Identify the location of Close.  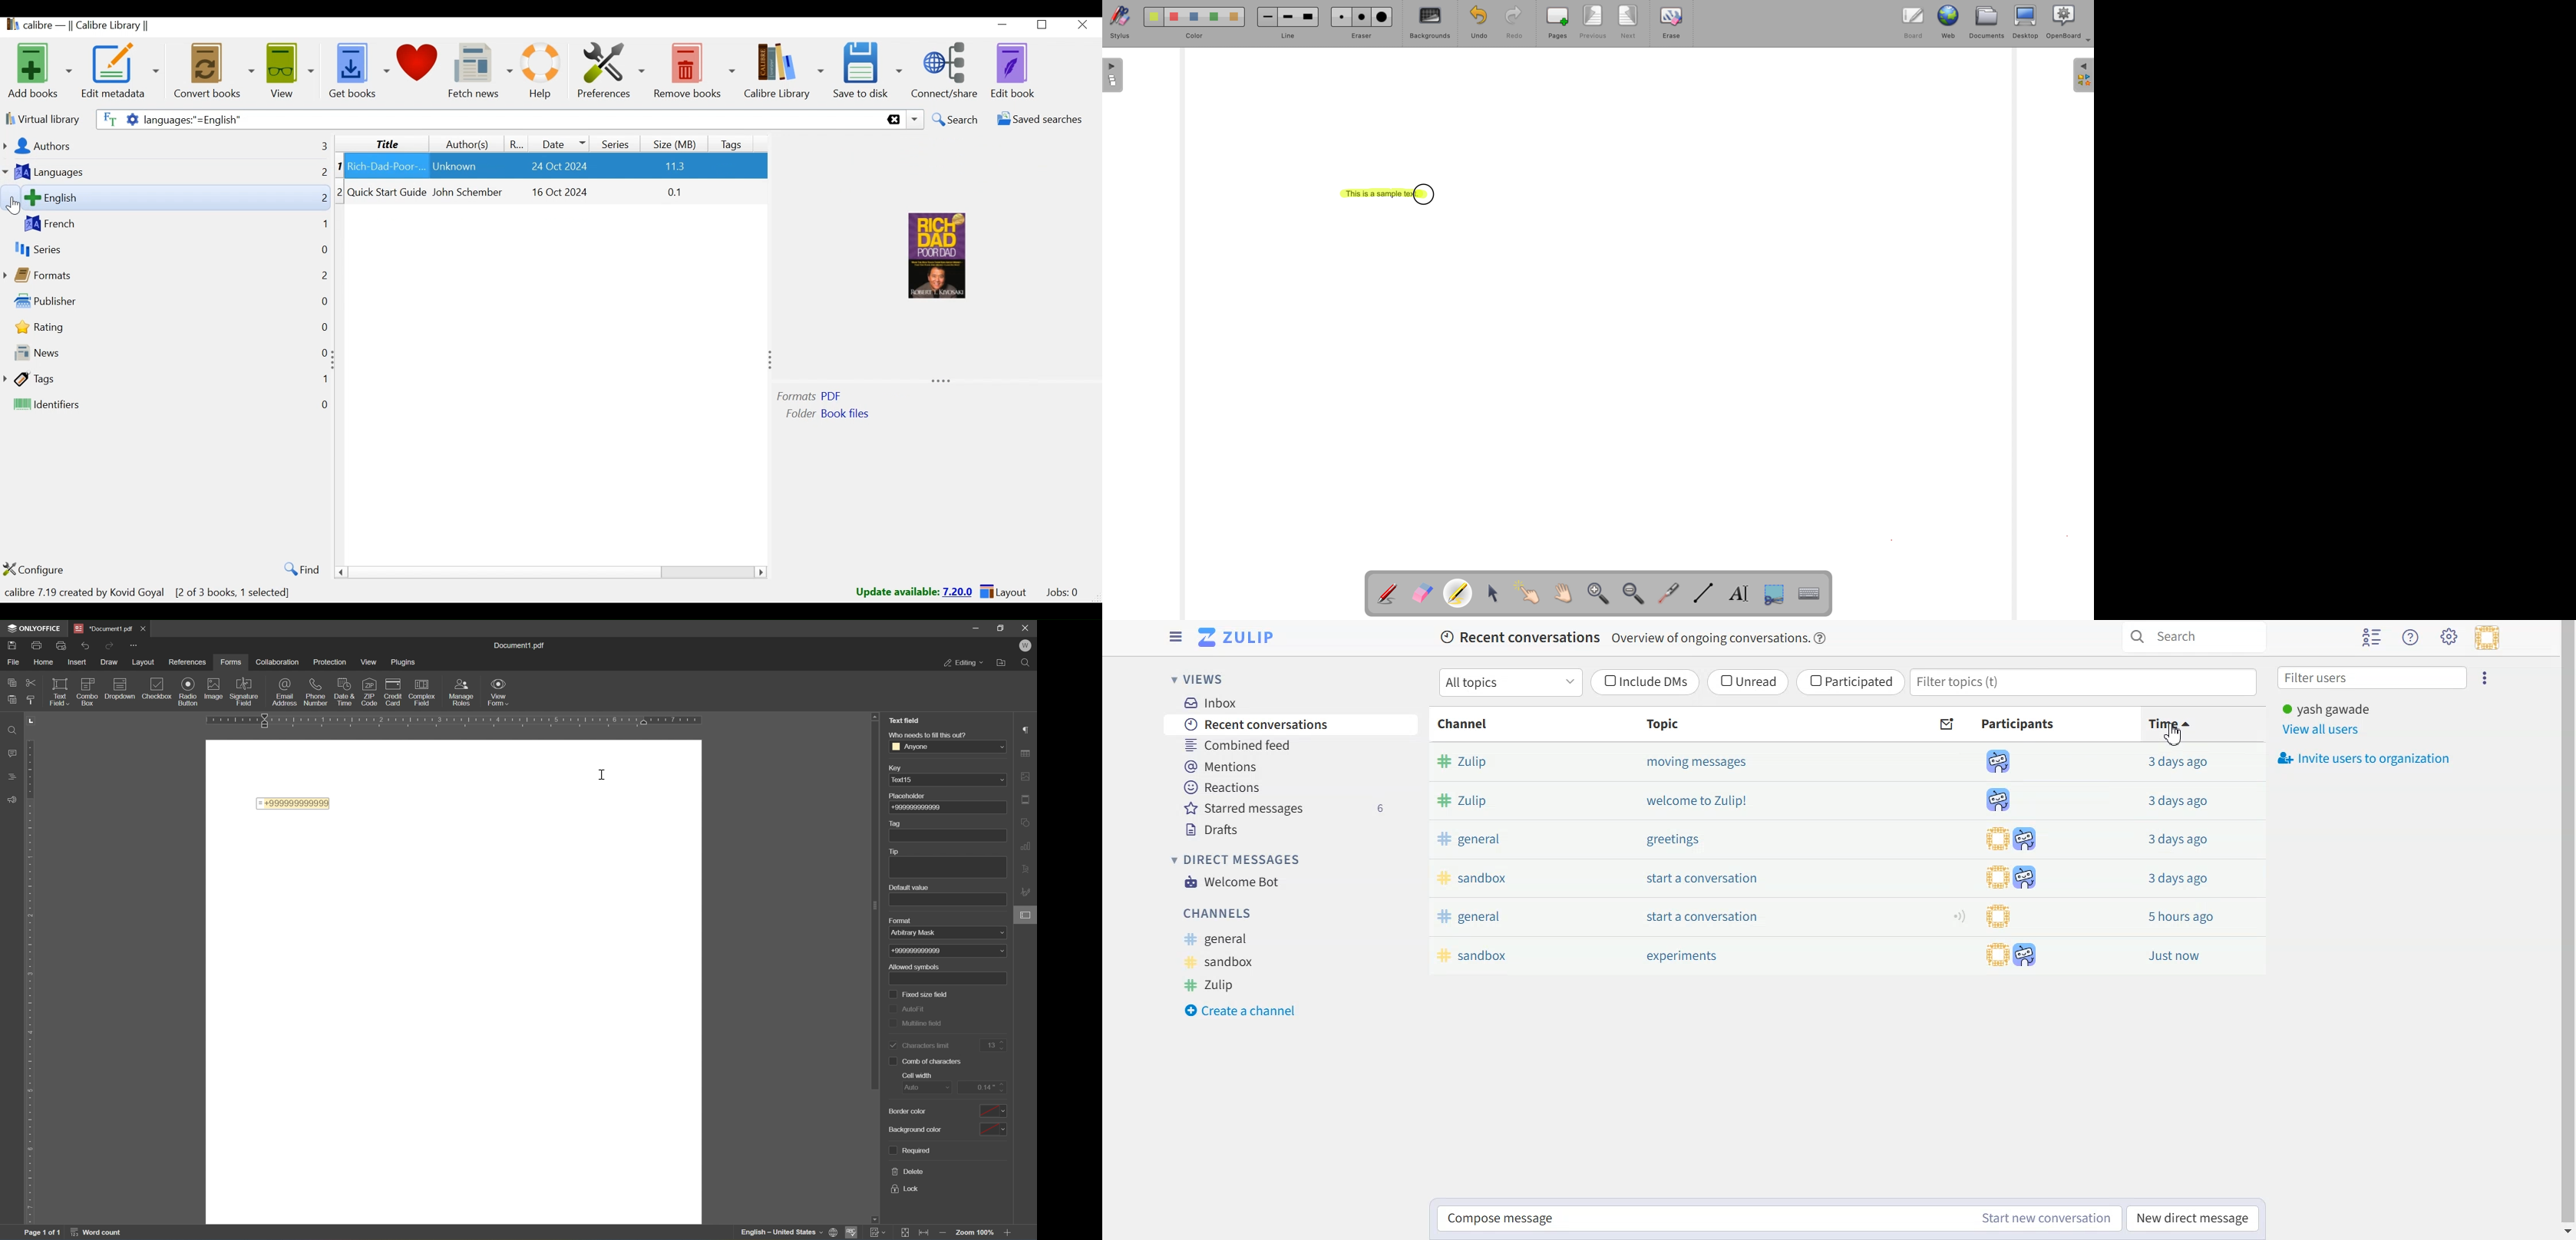
(1083, 26).